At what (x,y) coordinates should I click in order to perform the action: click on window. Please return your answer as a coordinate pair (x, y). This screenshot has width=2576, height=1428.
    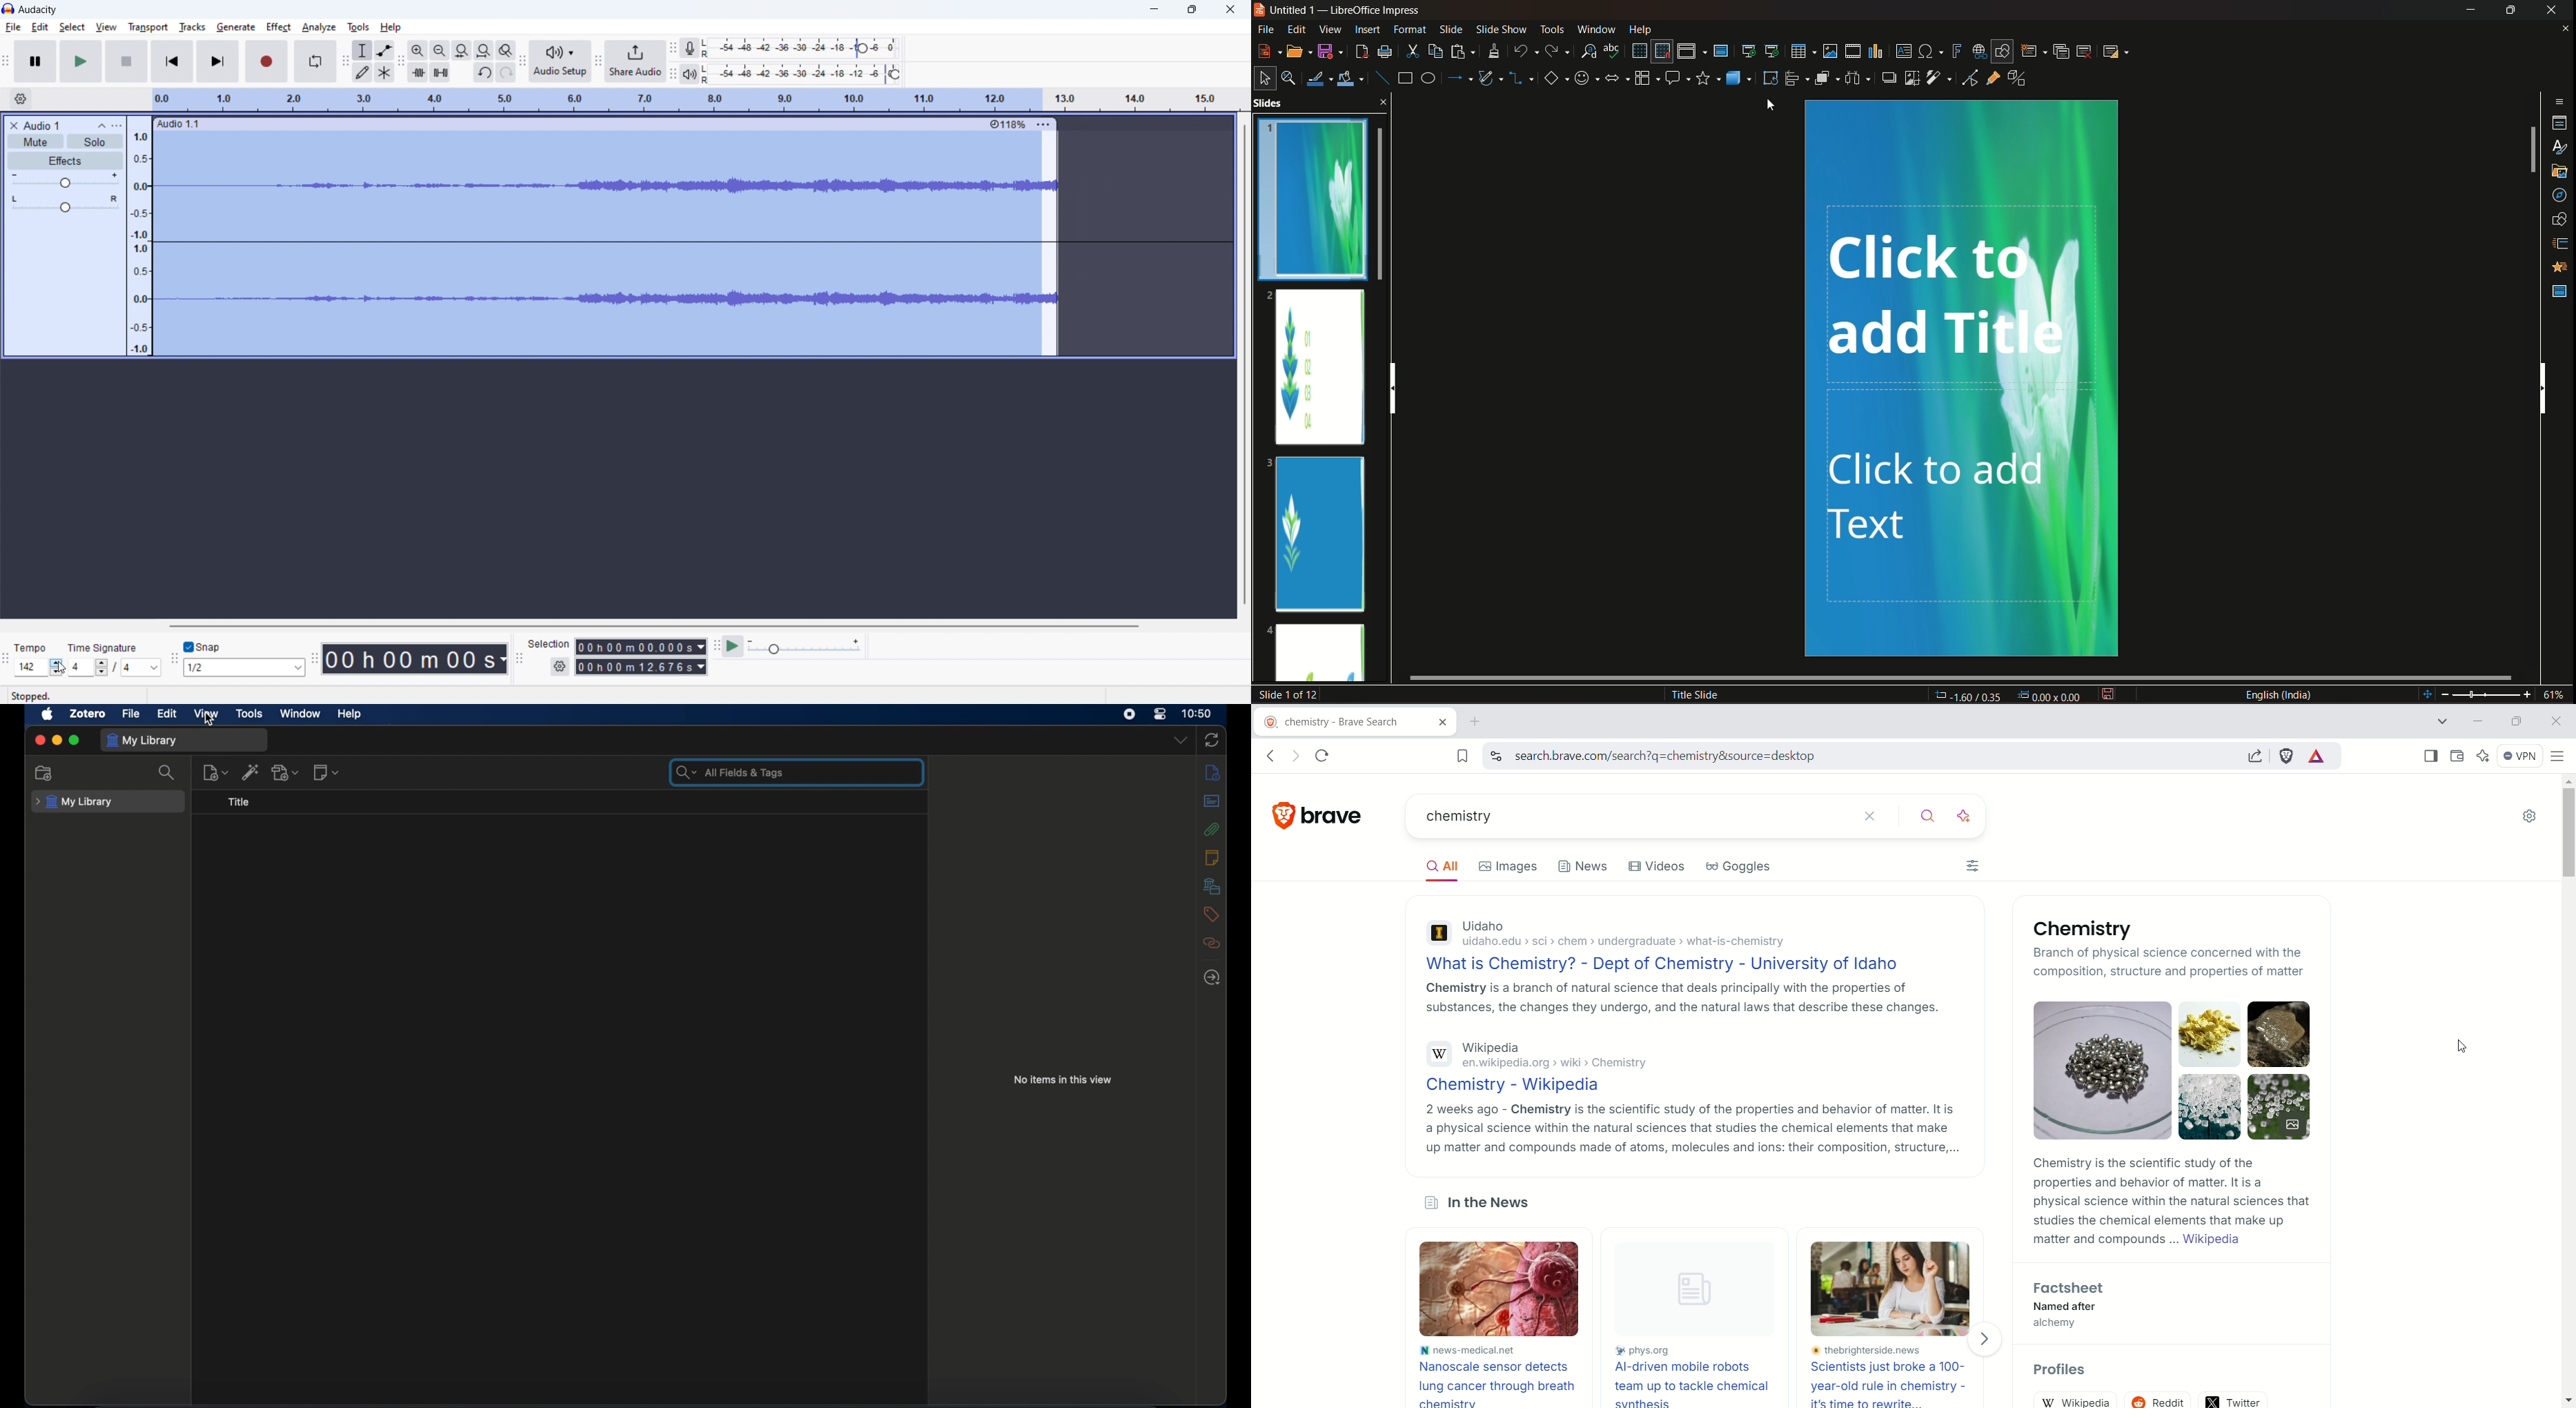
    Looking at the image, I should click on (300, 714).